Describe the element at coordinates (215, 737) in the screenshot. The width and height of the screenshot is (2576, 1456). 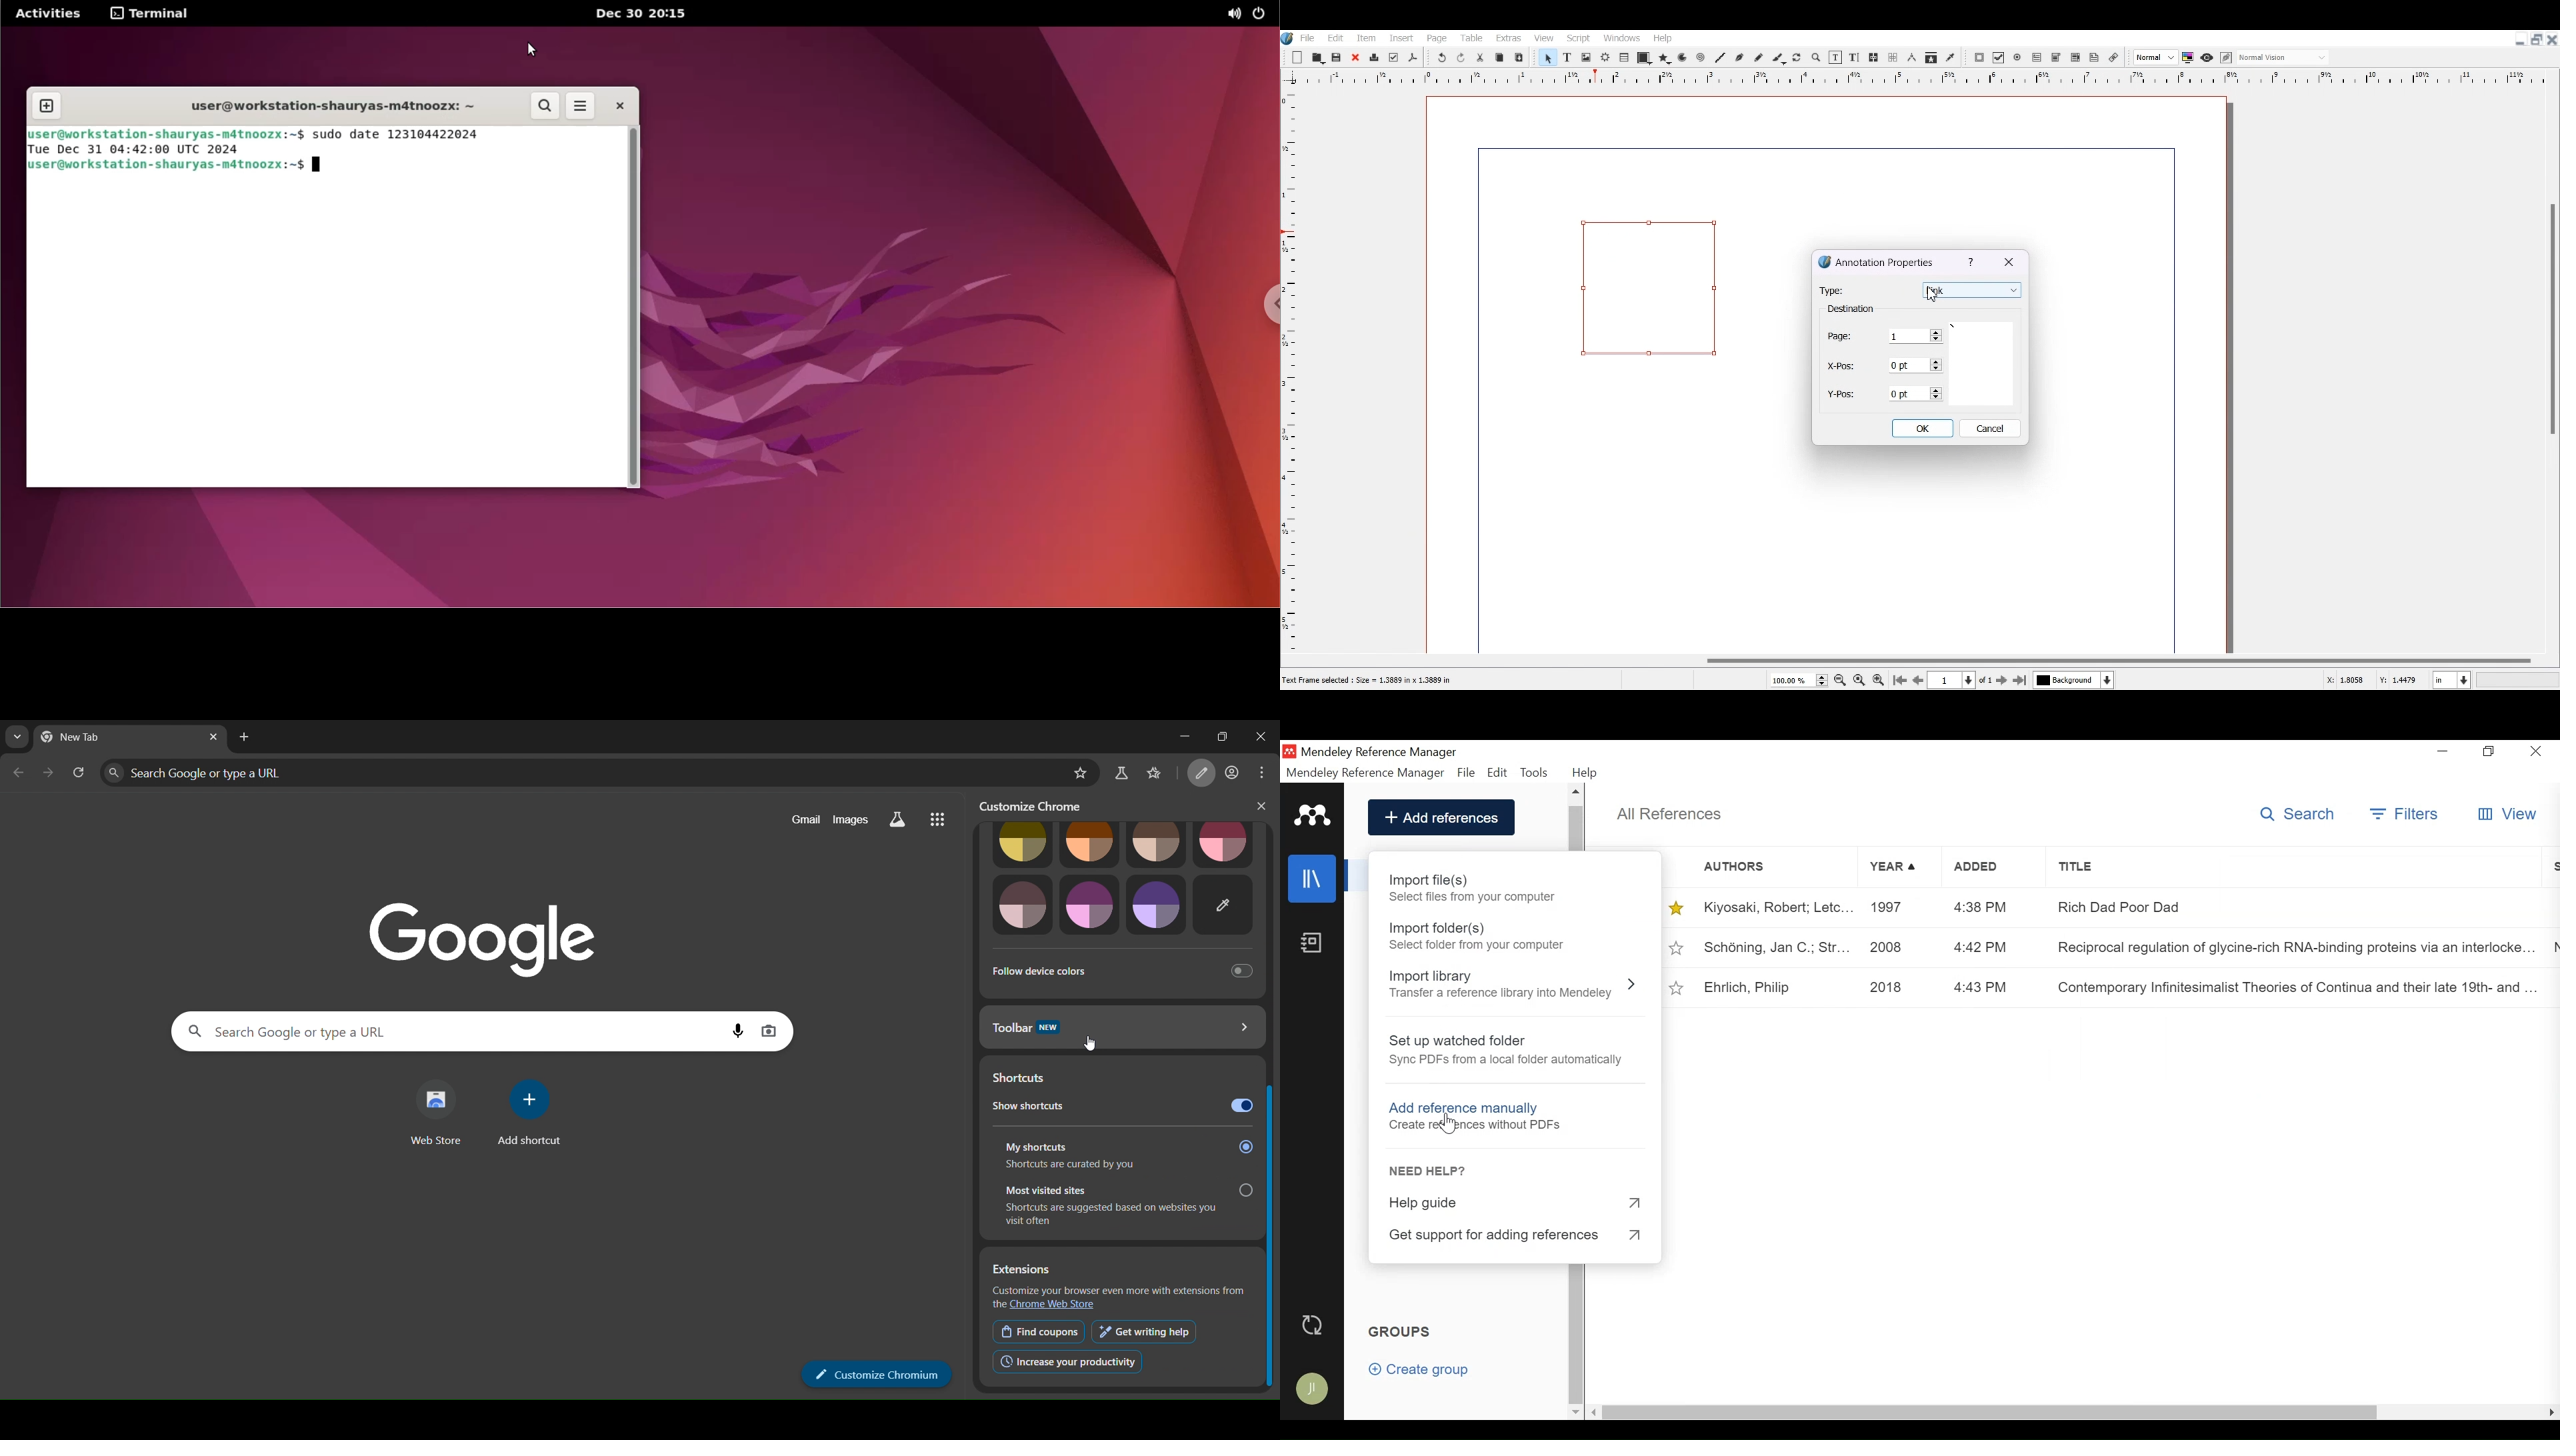
I see `close tab` at that location.